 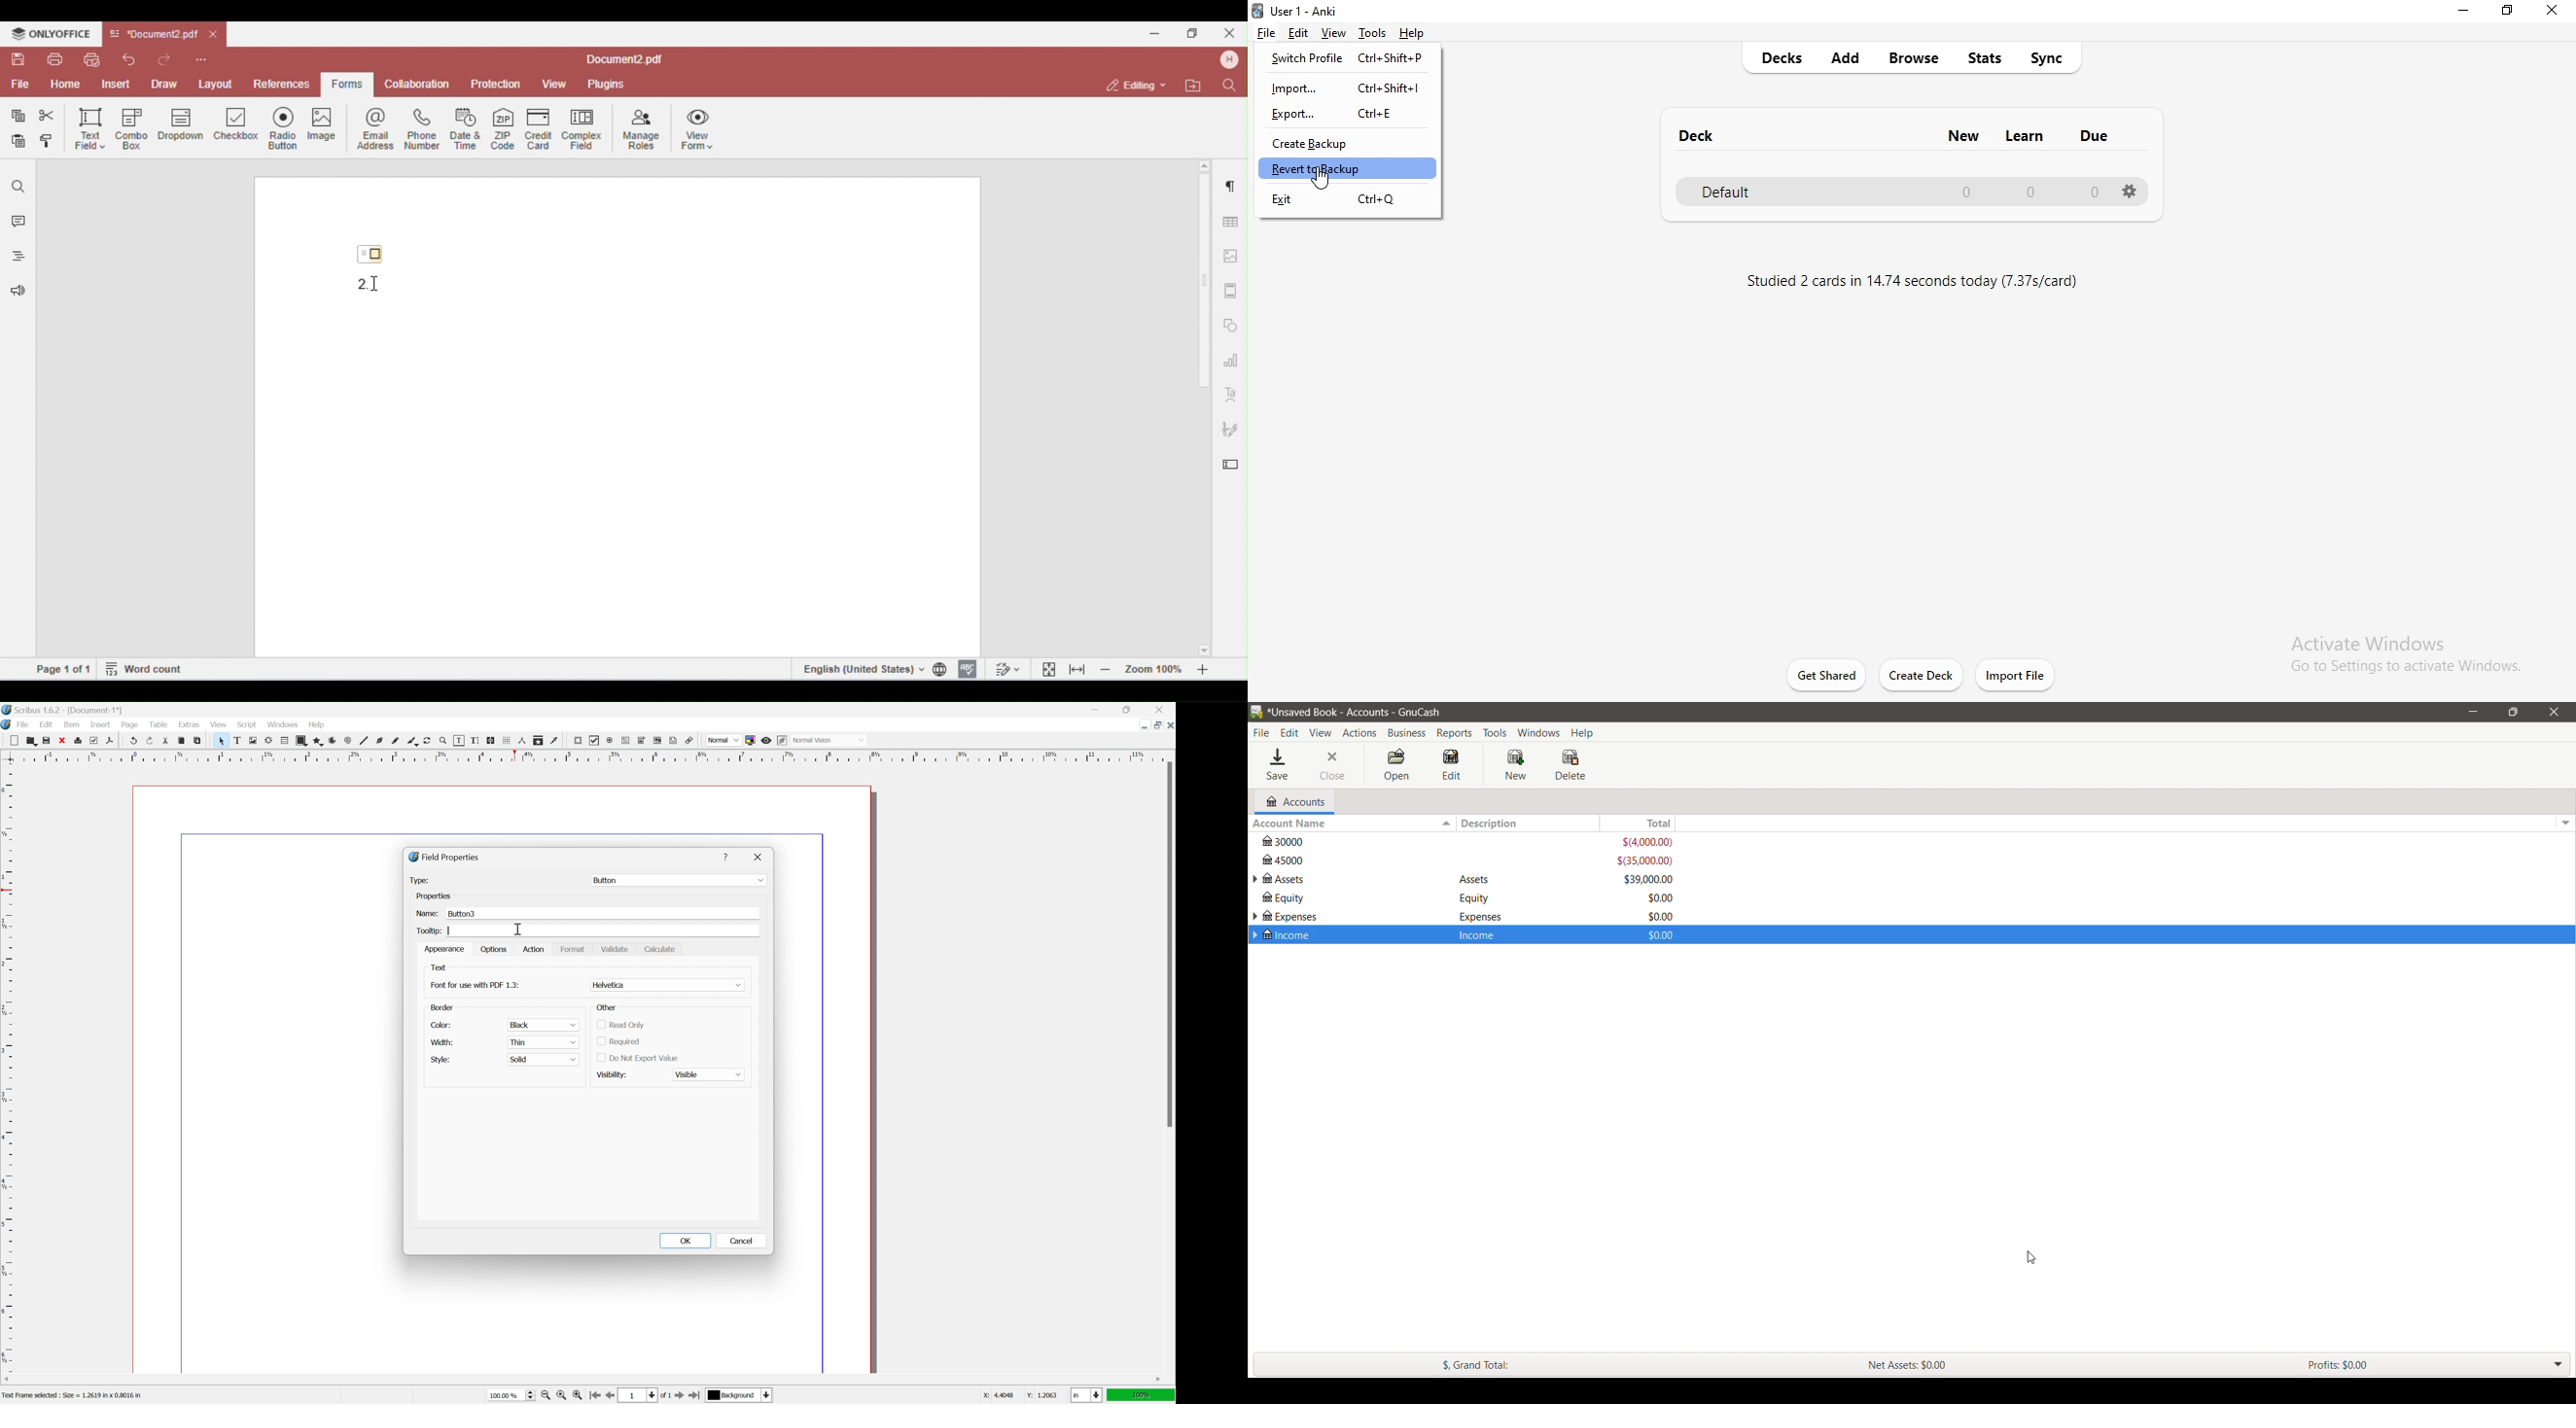 I want to click on switch profile, so click(x=1348, y=61).